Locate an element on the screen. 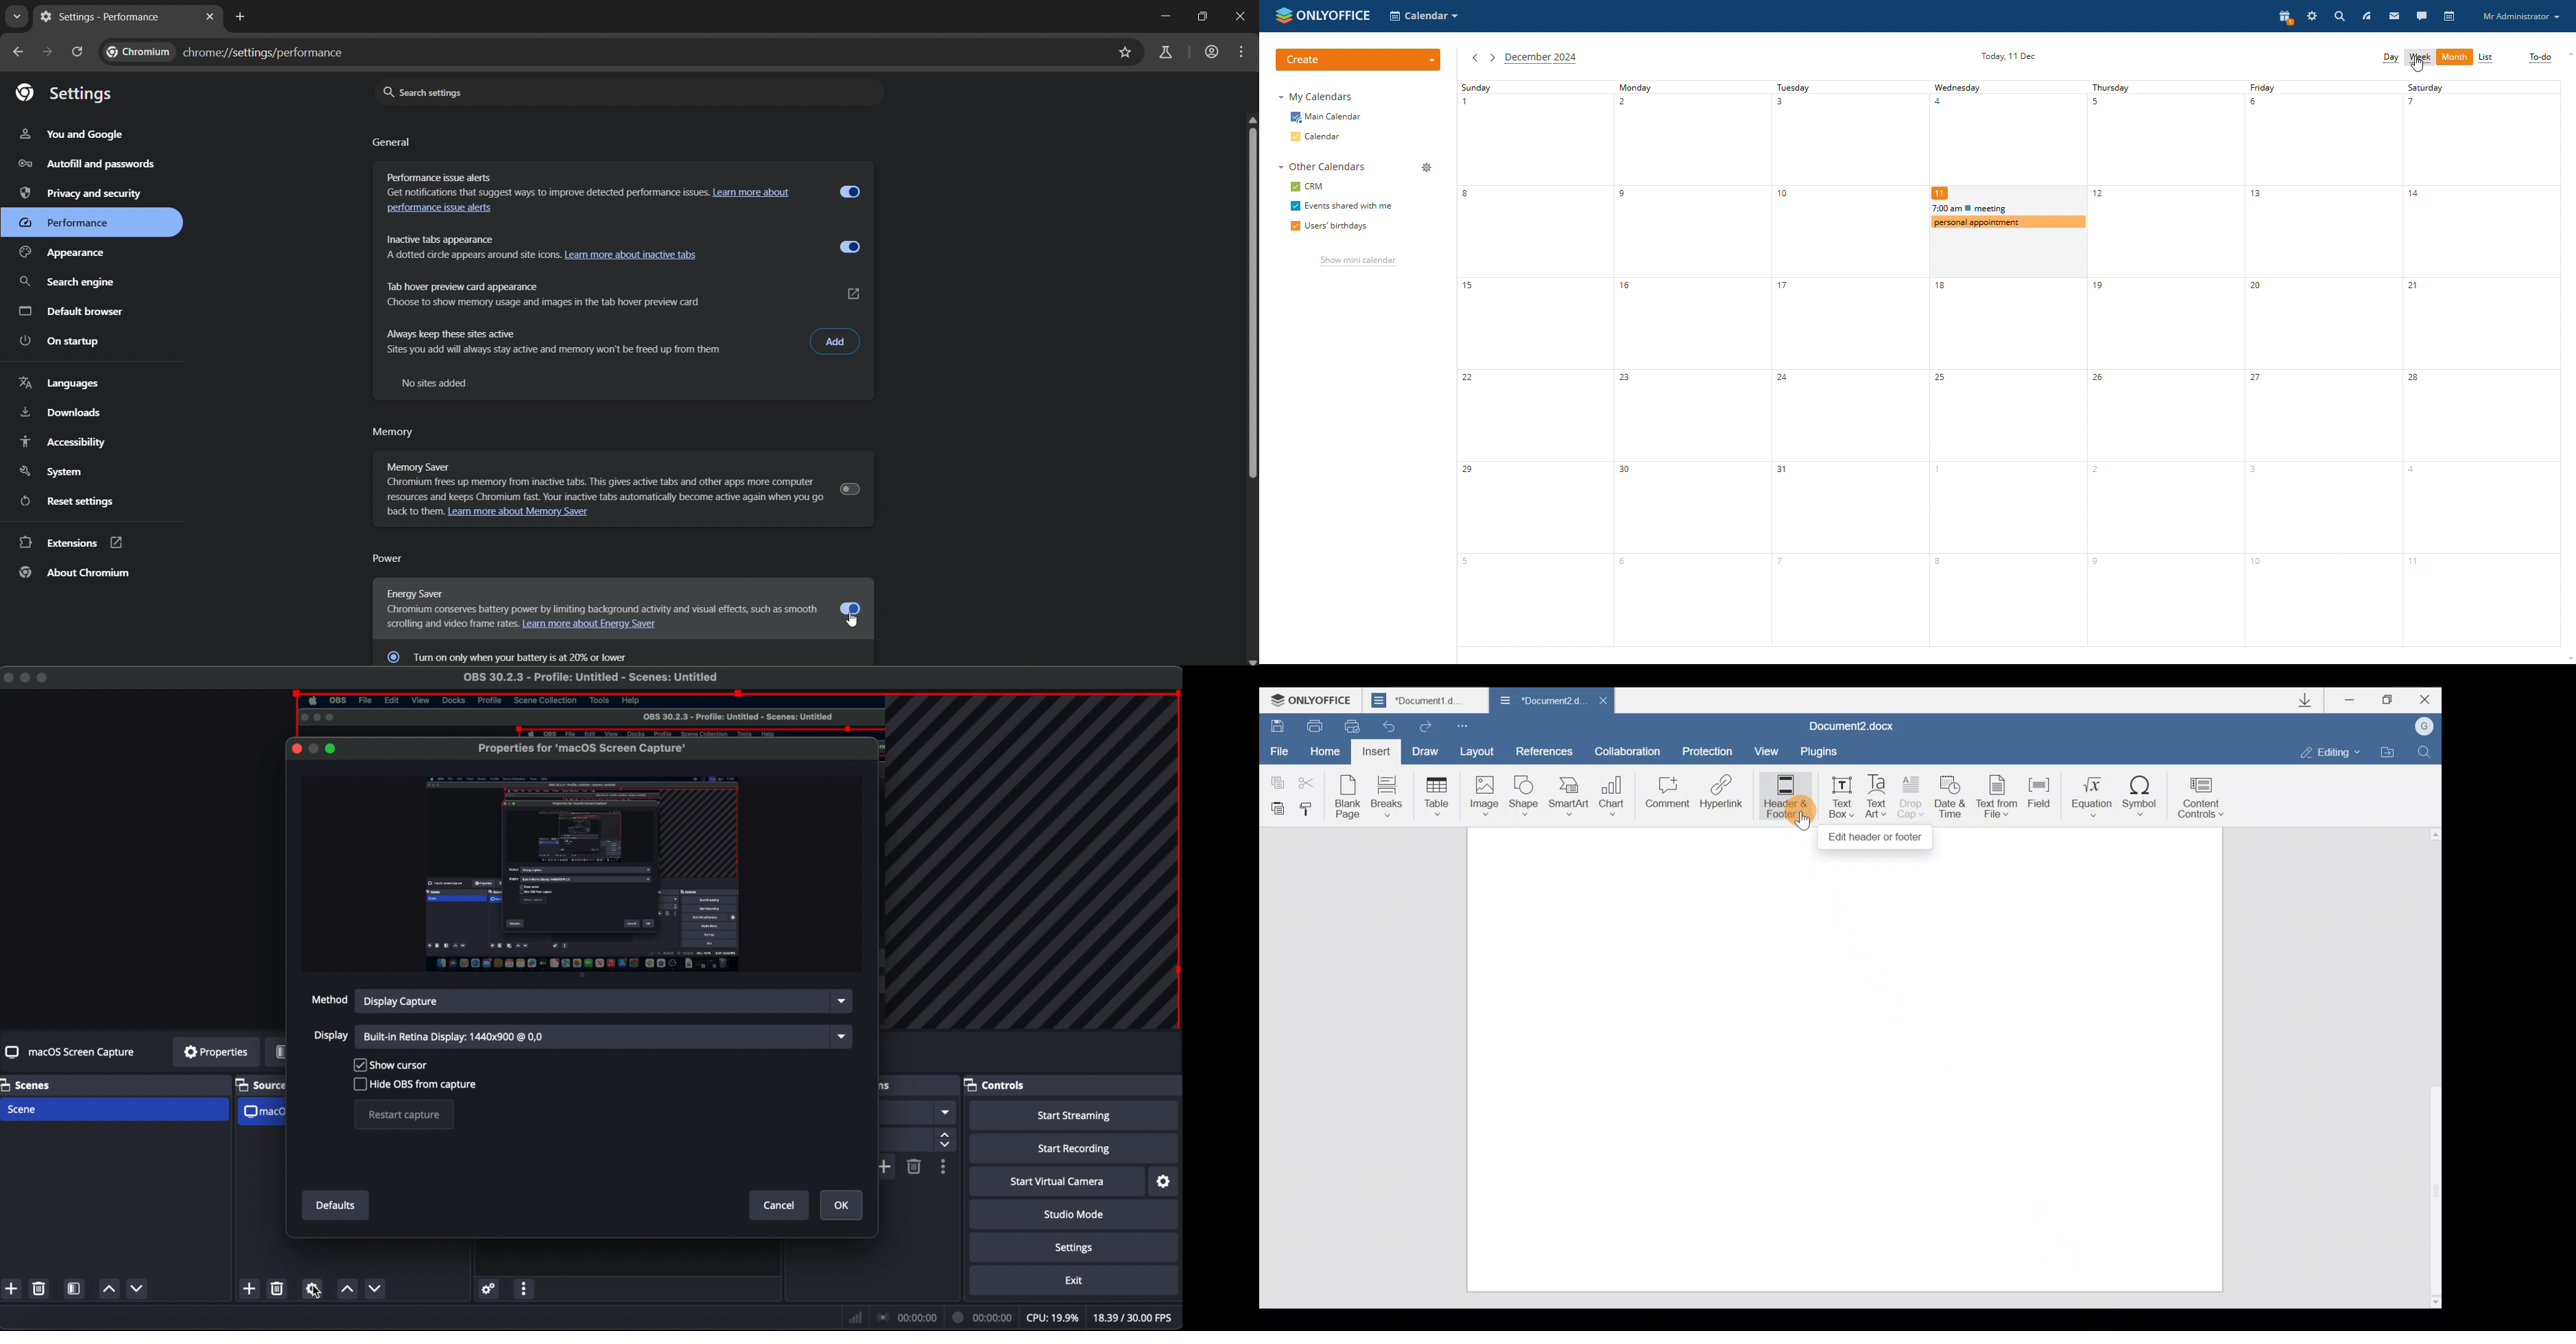  about chromium is located at coordinates (75, 573).